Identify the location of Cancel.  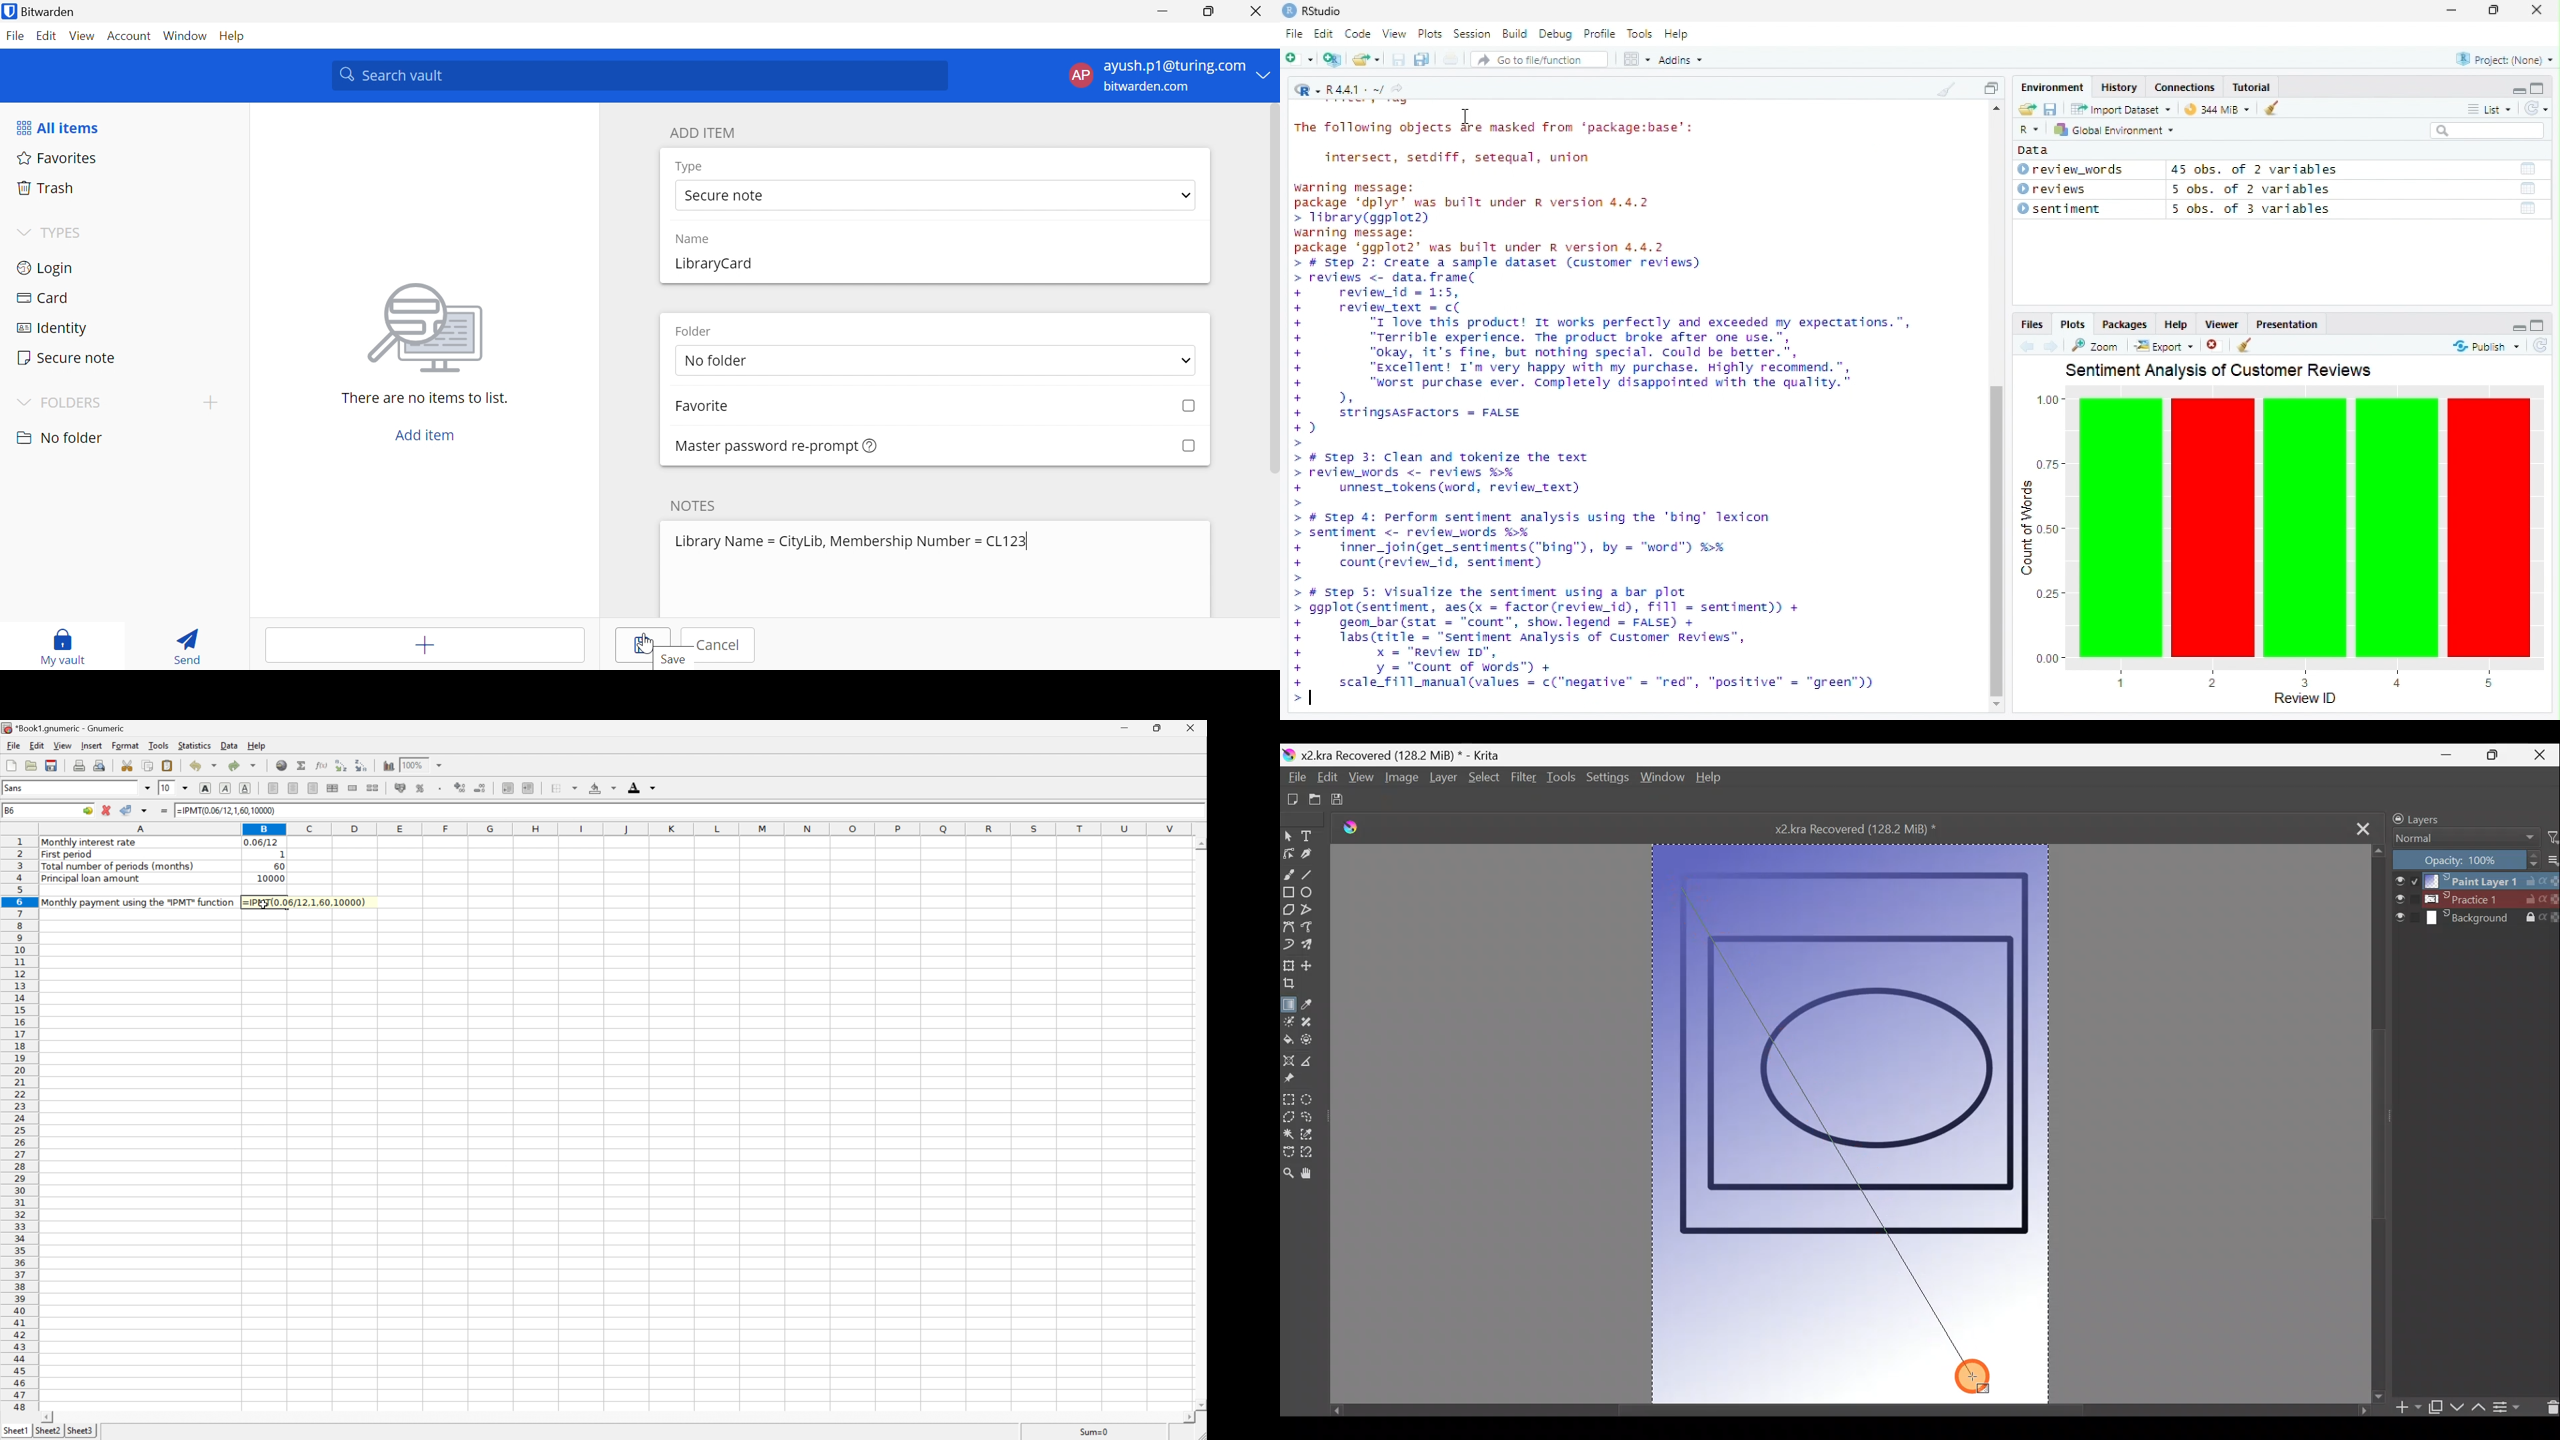
(717, 645).